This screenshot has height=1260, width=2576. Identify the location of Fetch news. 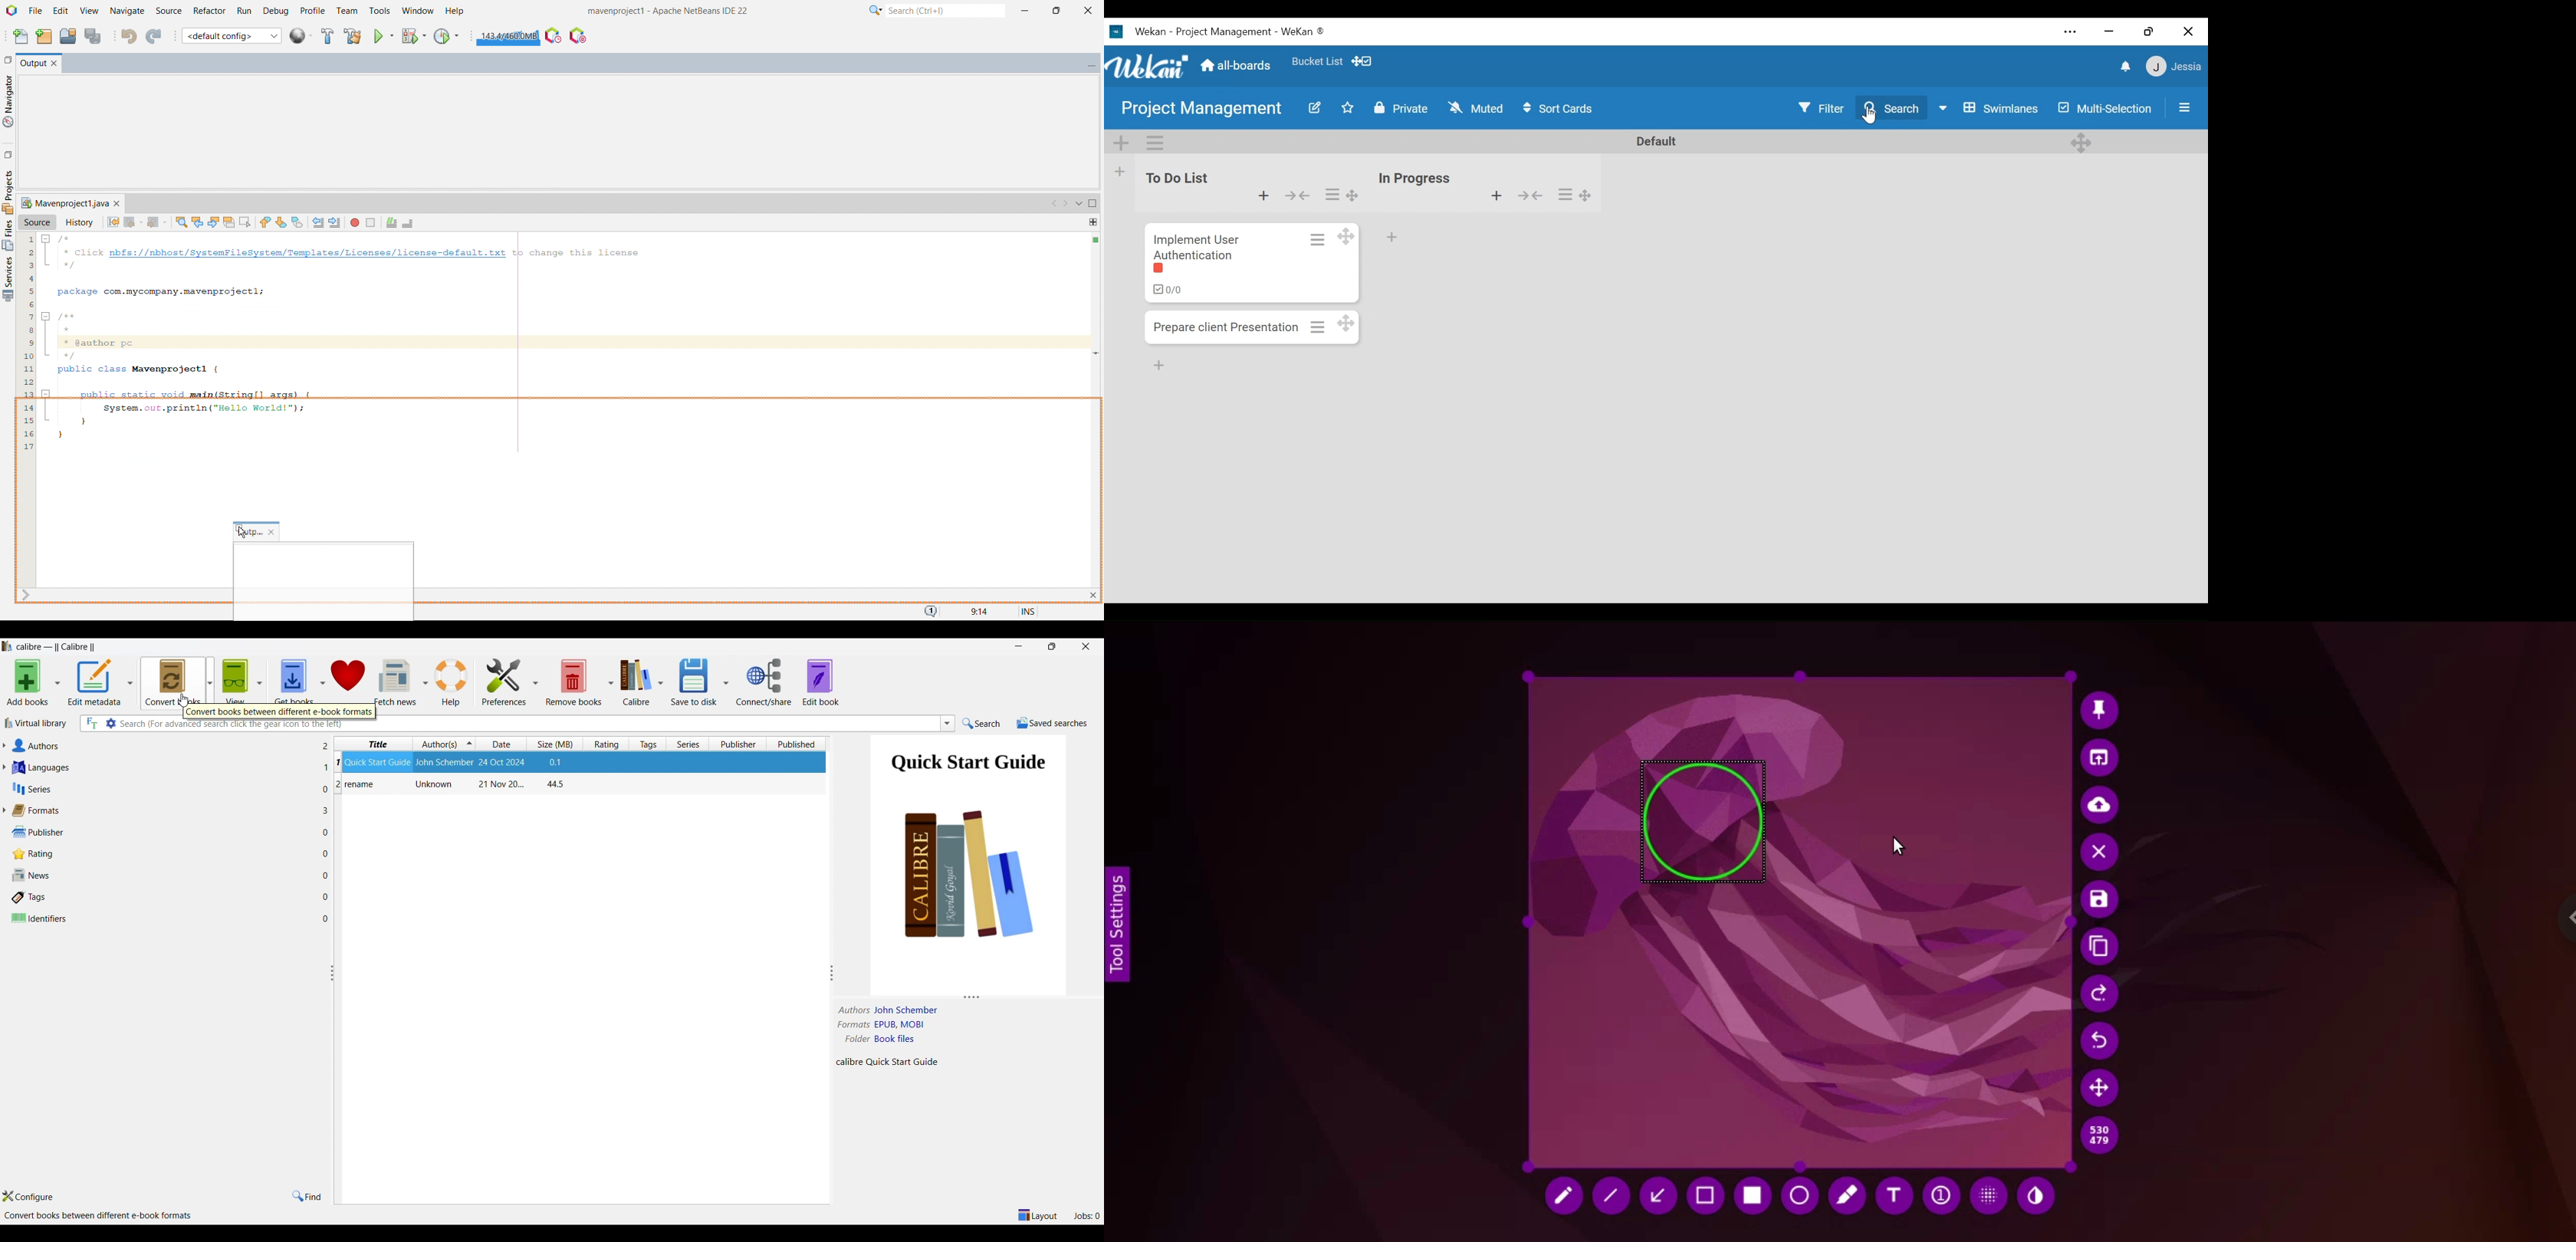
(395, 681).